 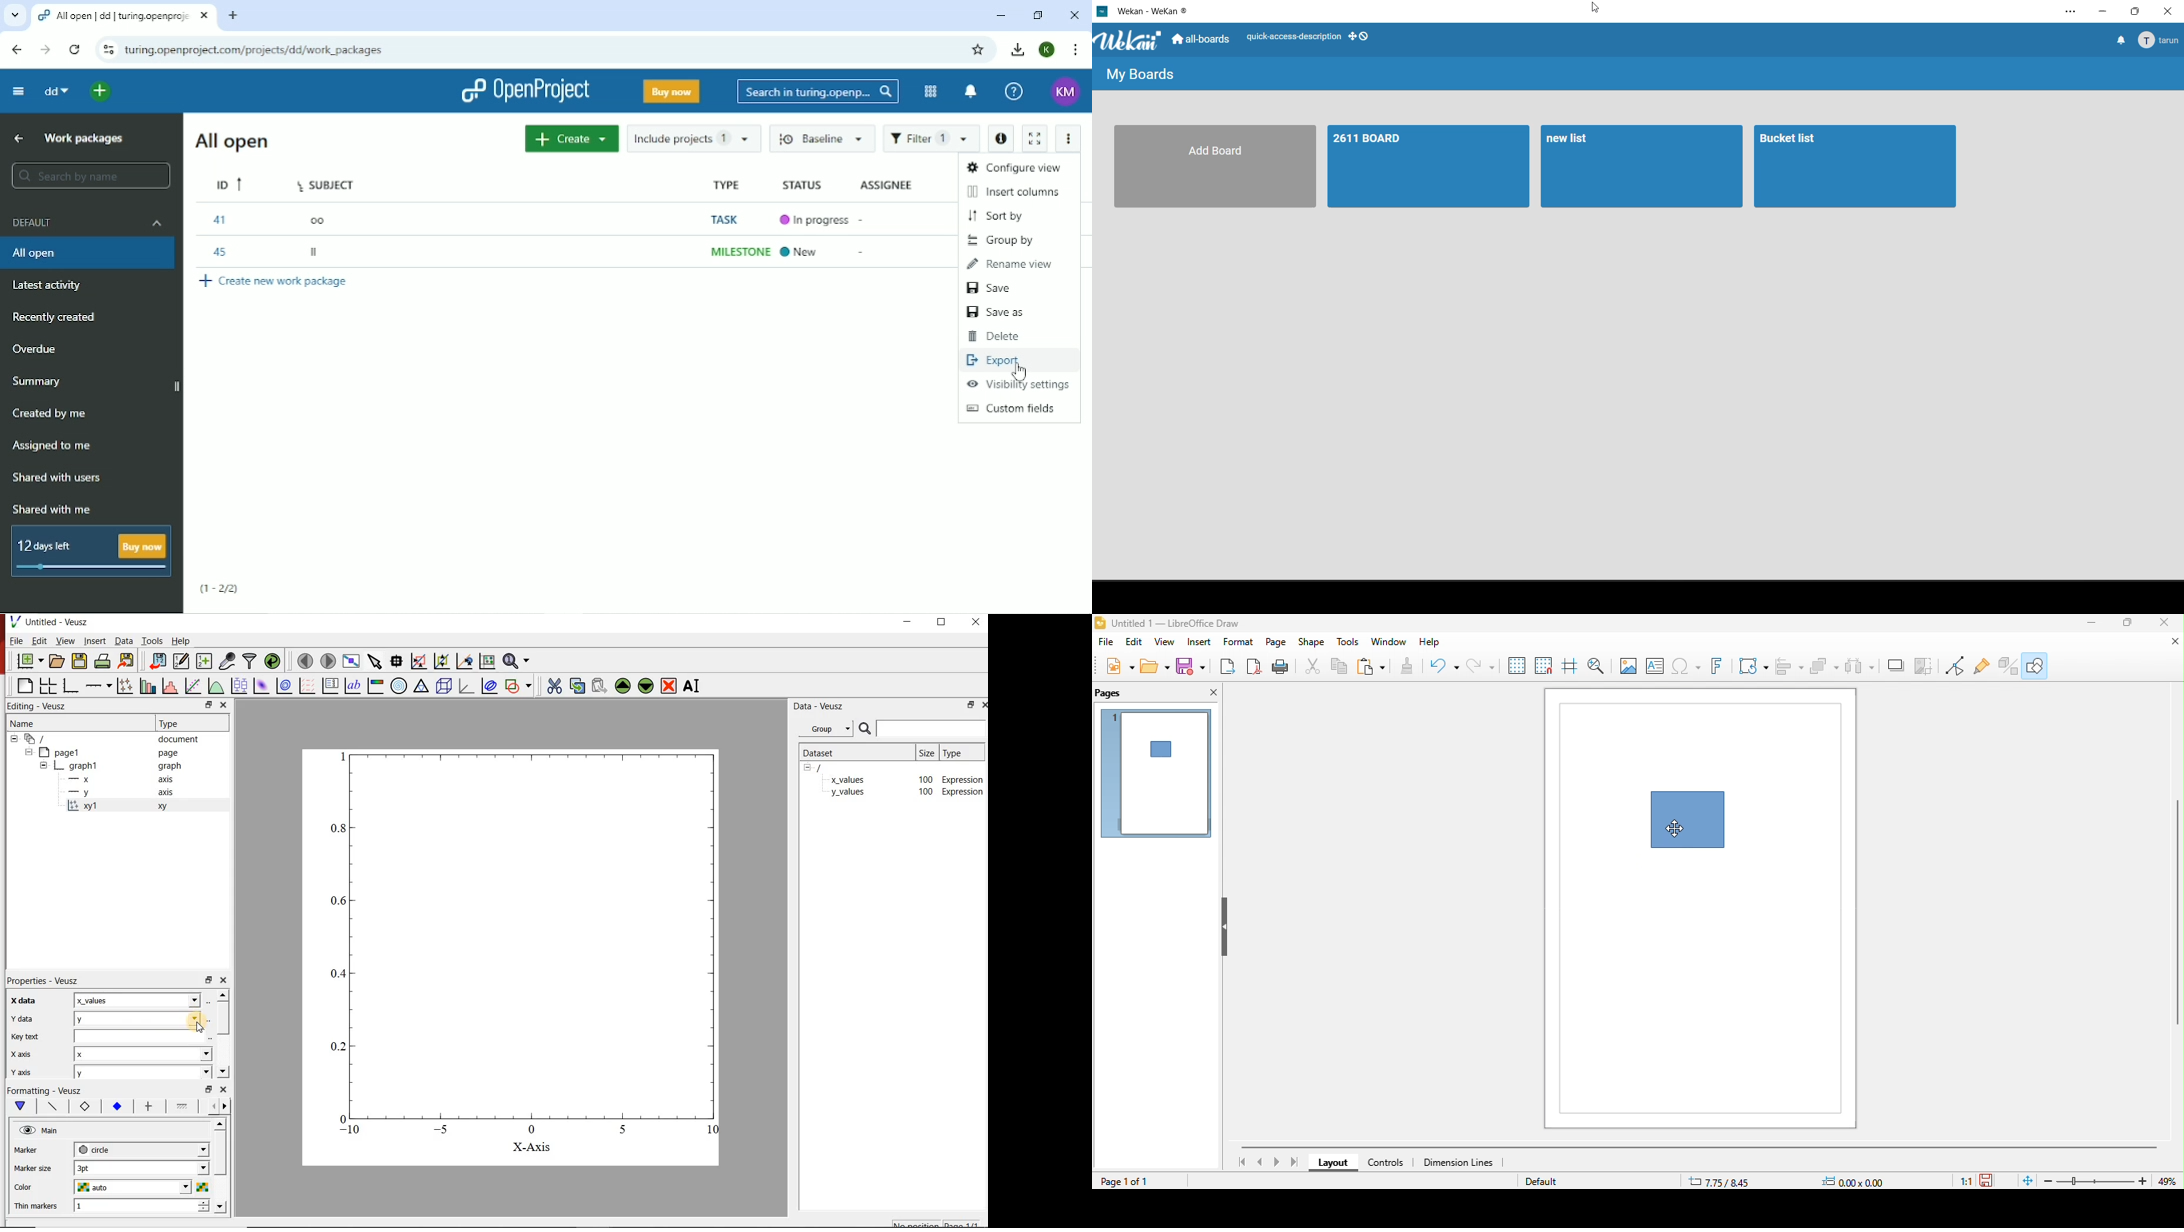 I want to click on toggle extrusion, so click(x=2005, y=666).